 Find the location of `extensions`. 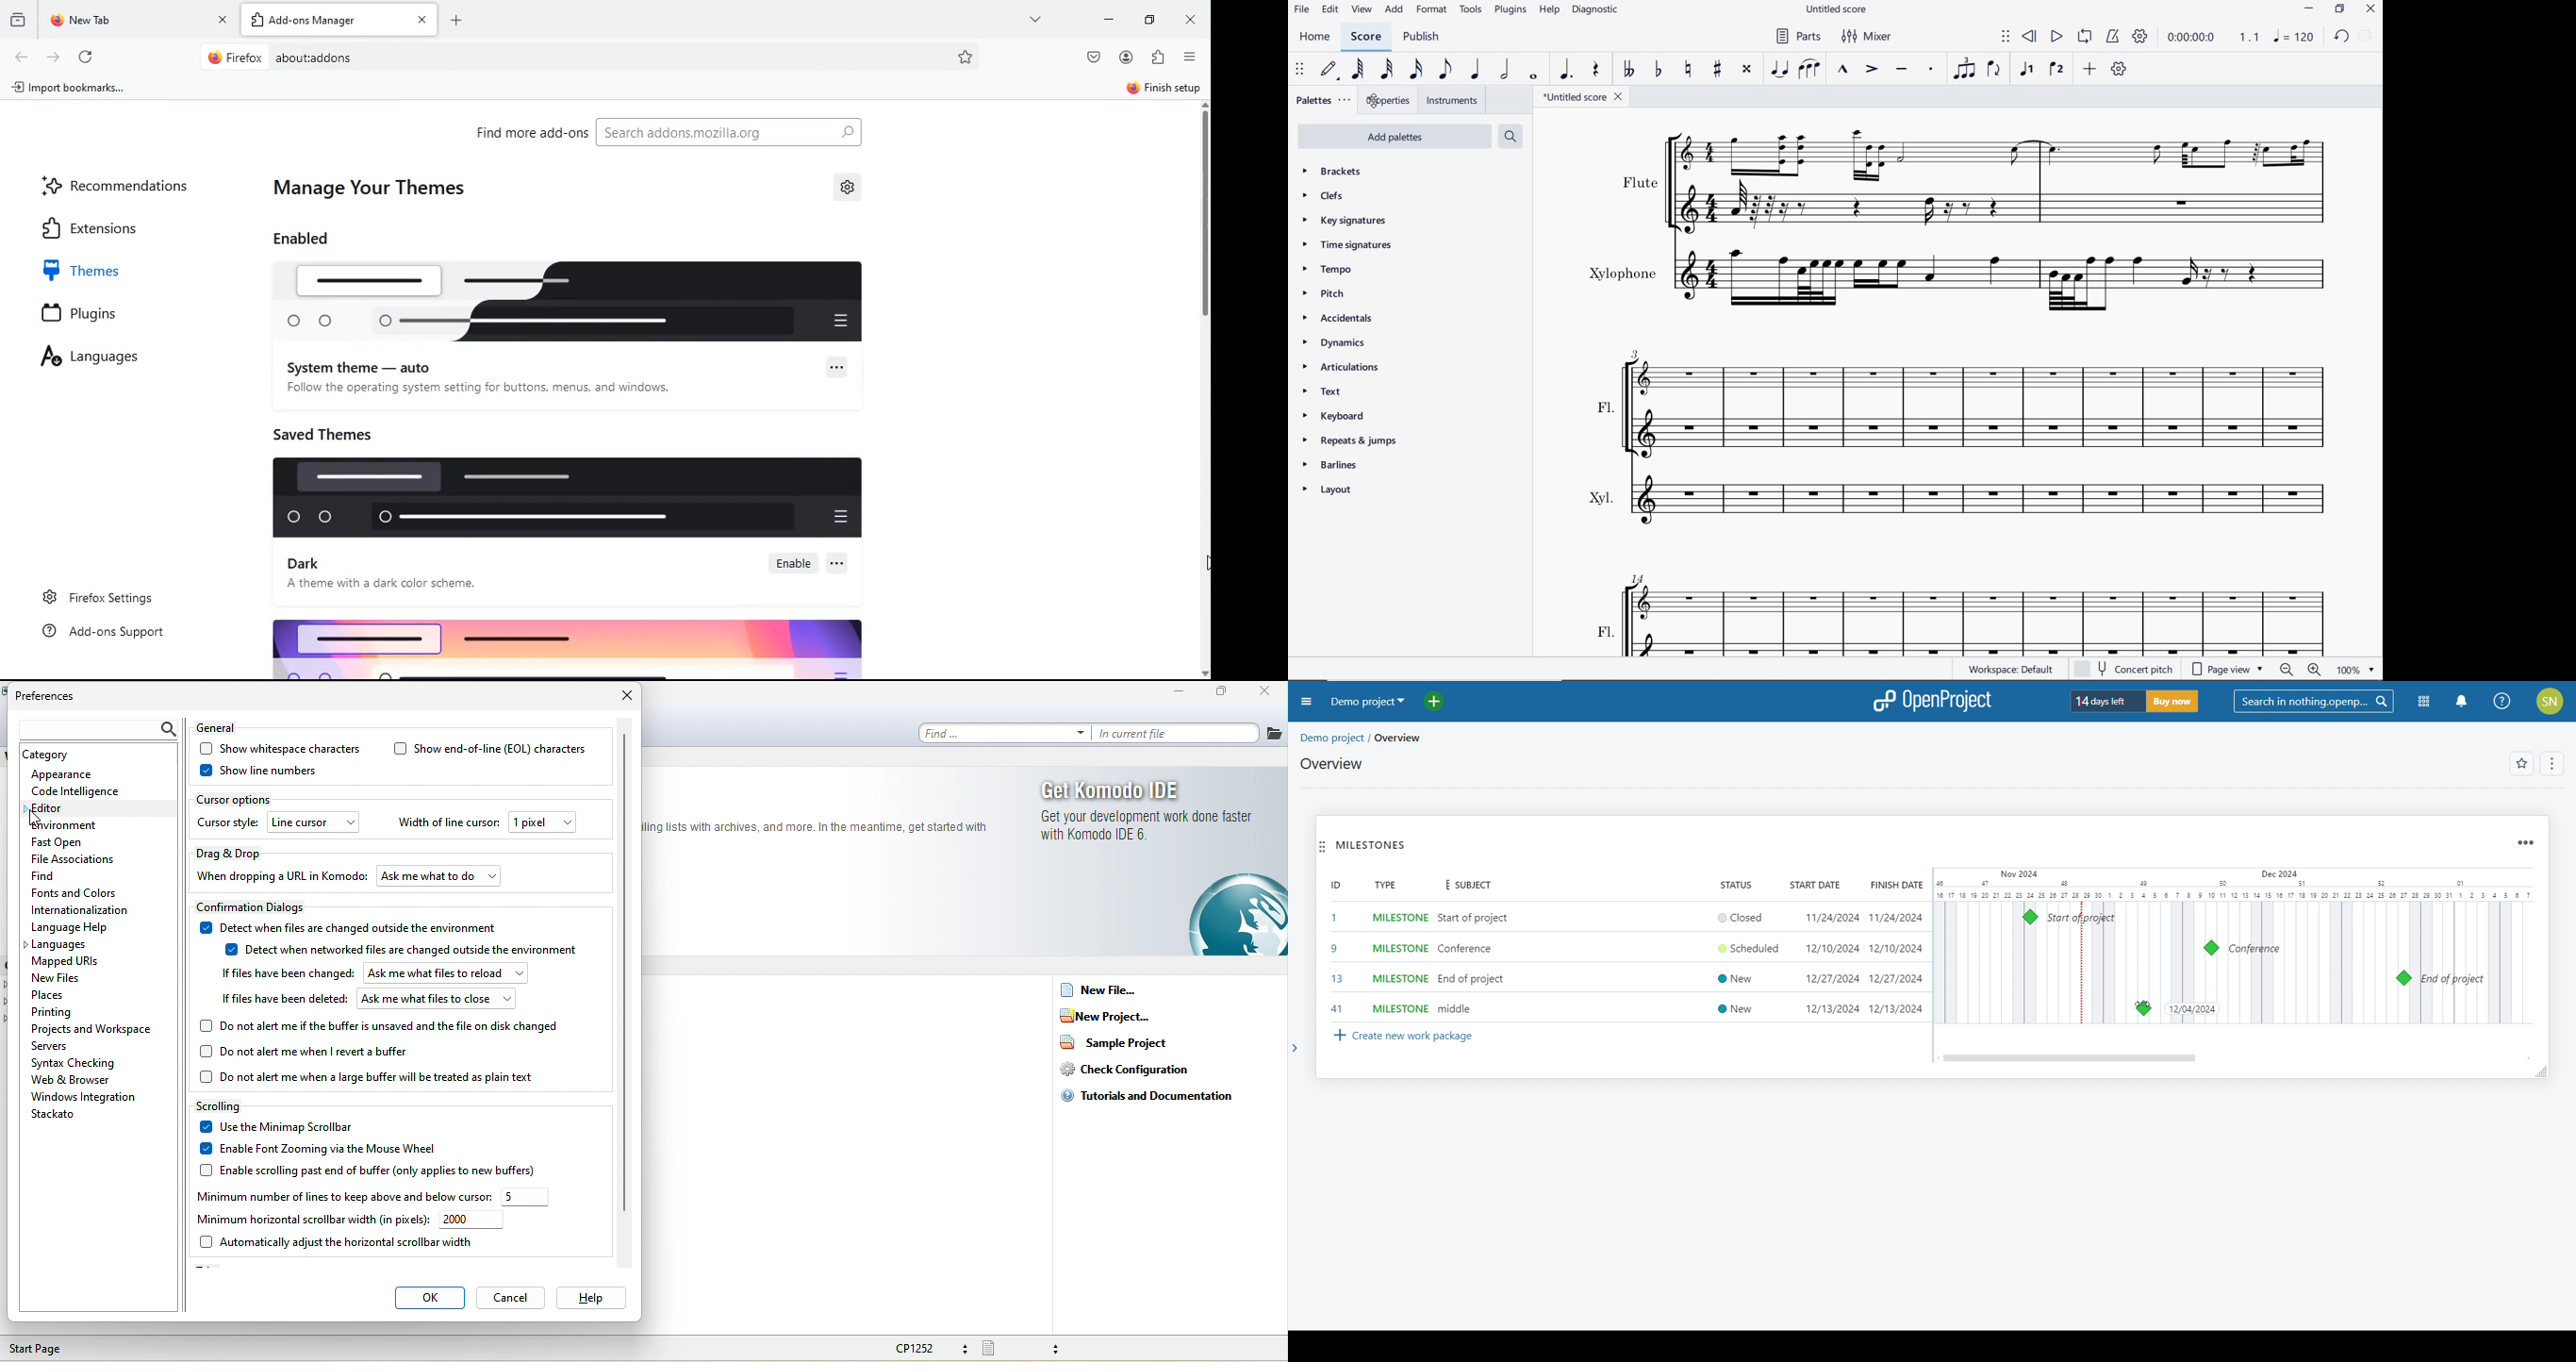

extensions is located at coordinates (111, 227).